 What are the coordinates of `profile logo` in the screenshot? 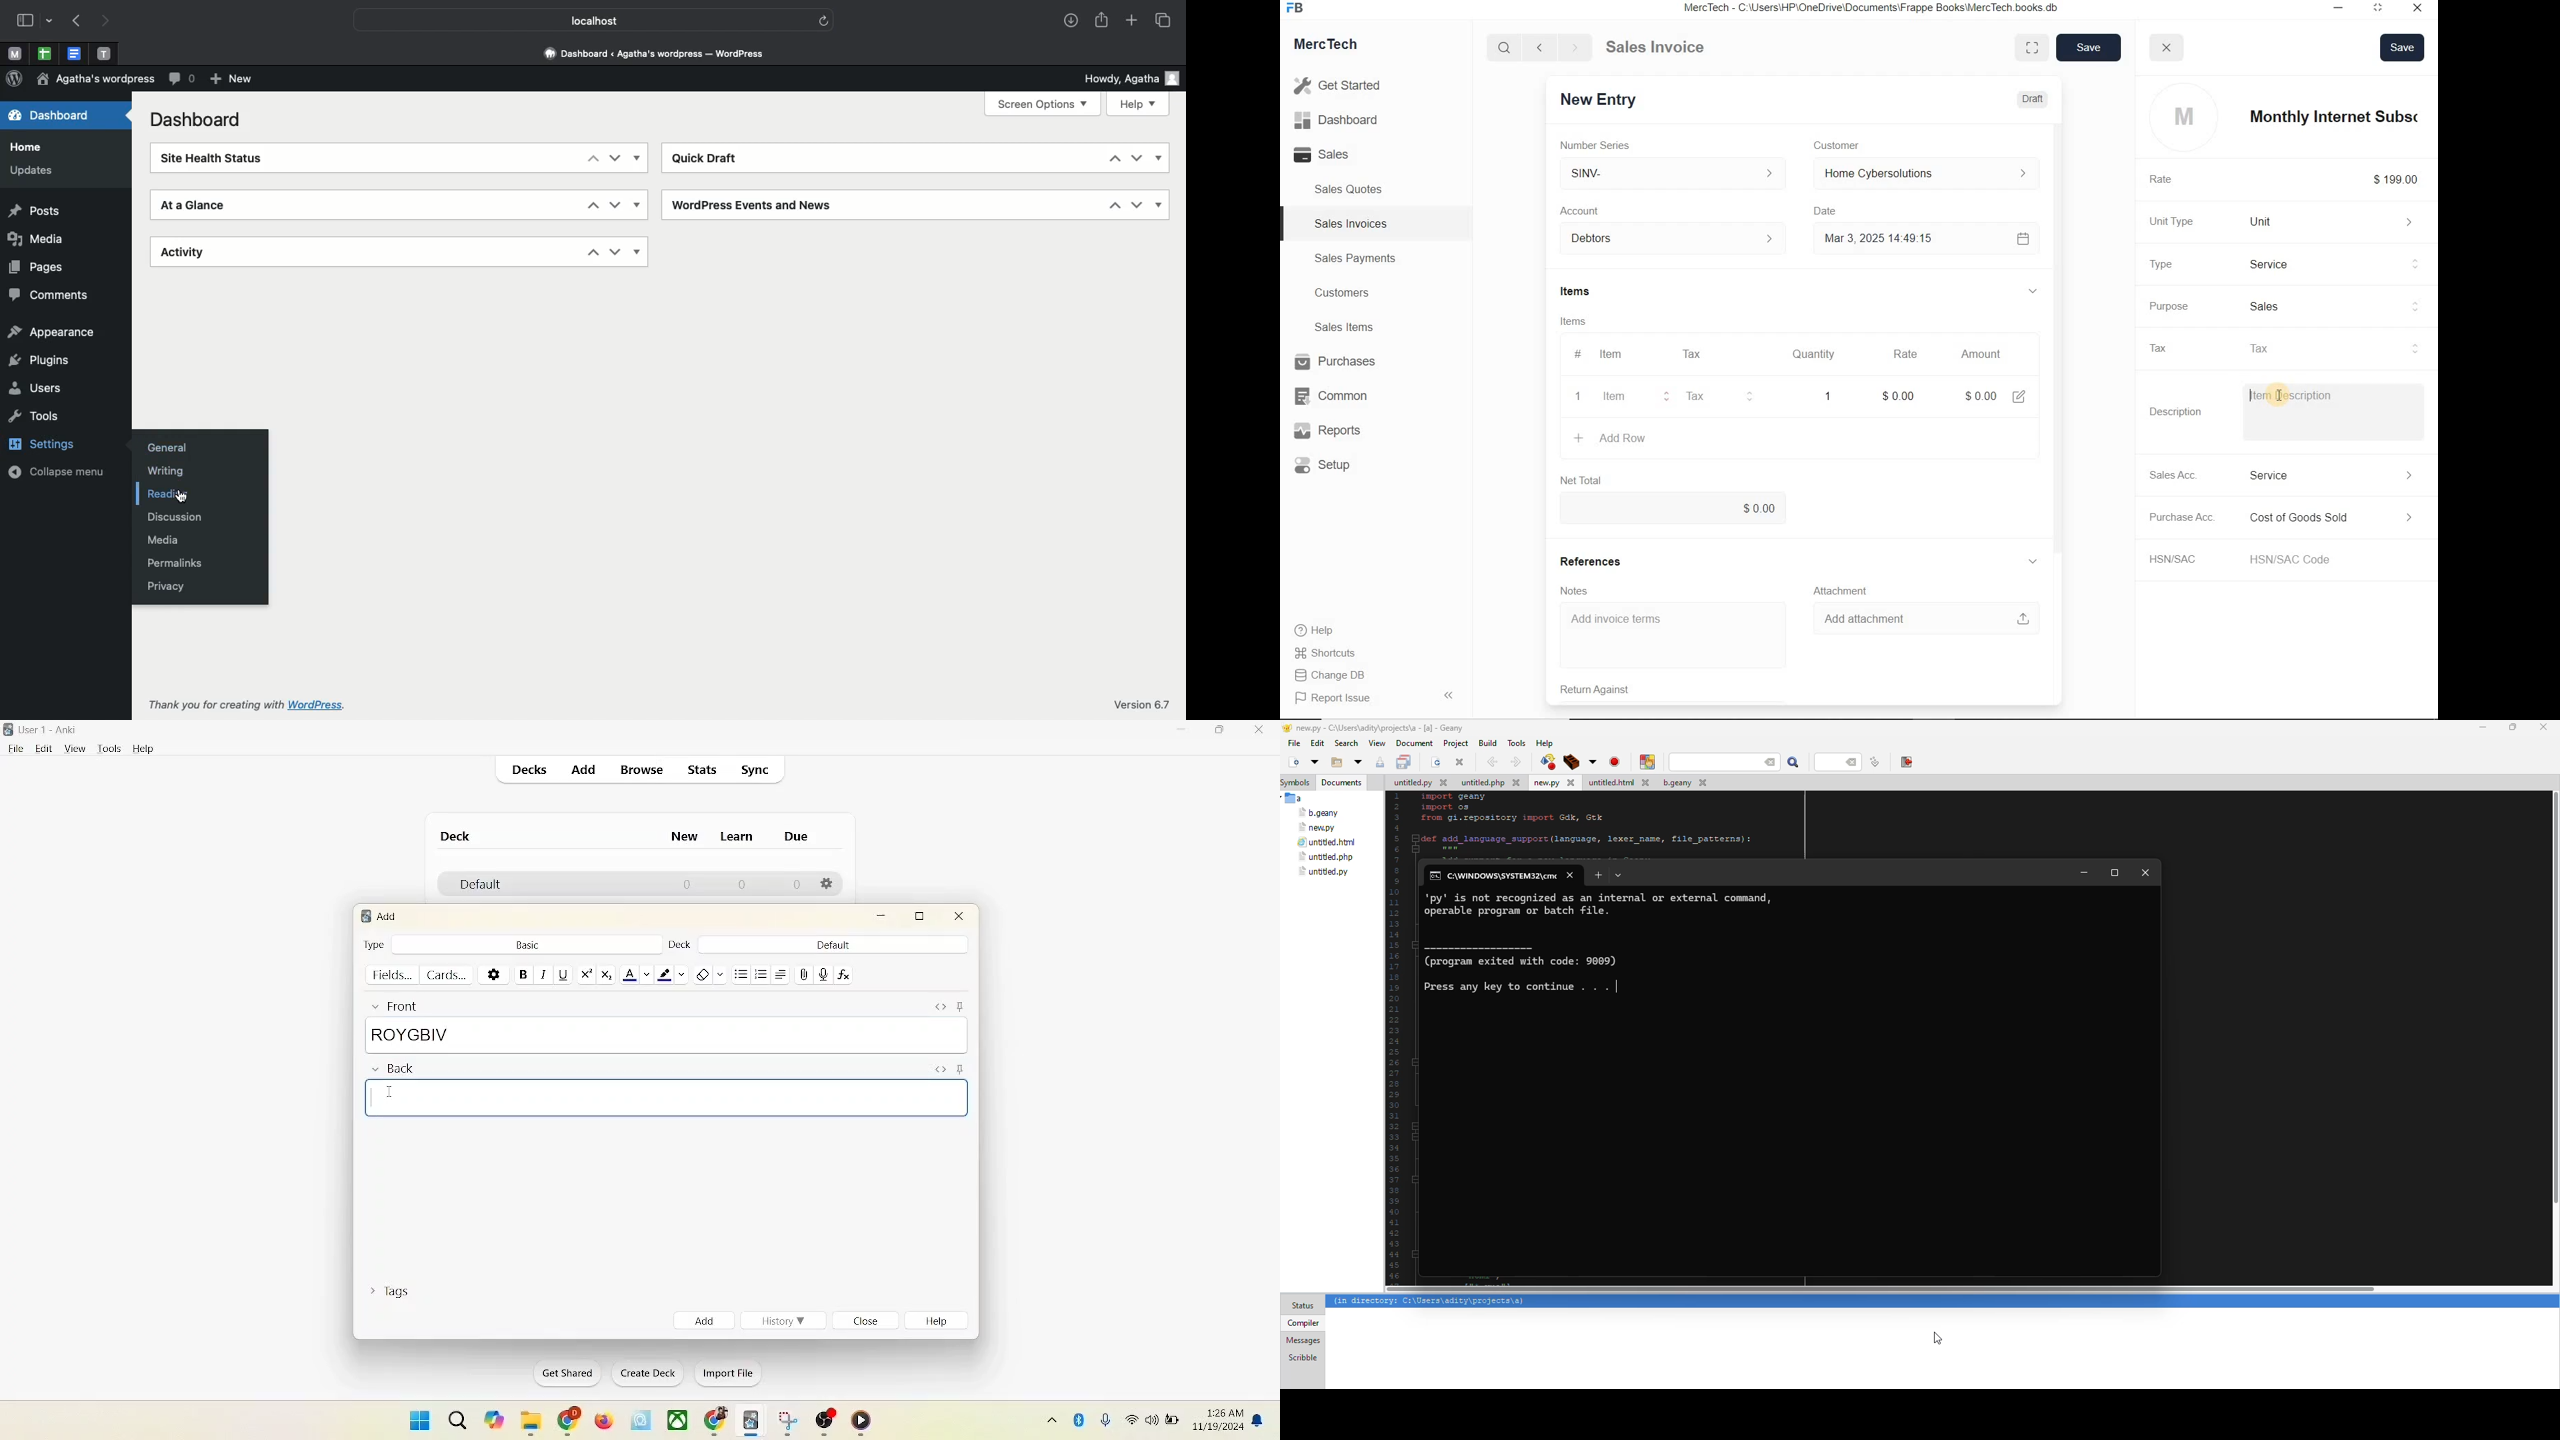 It's located at (2181, 117).